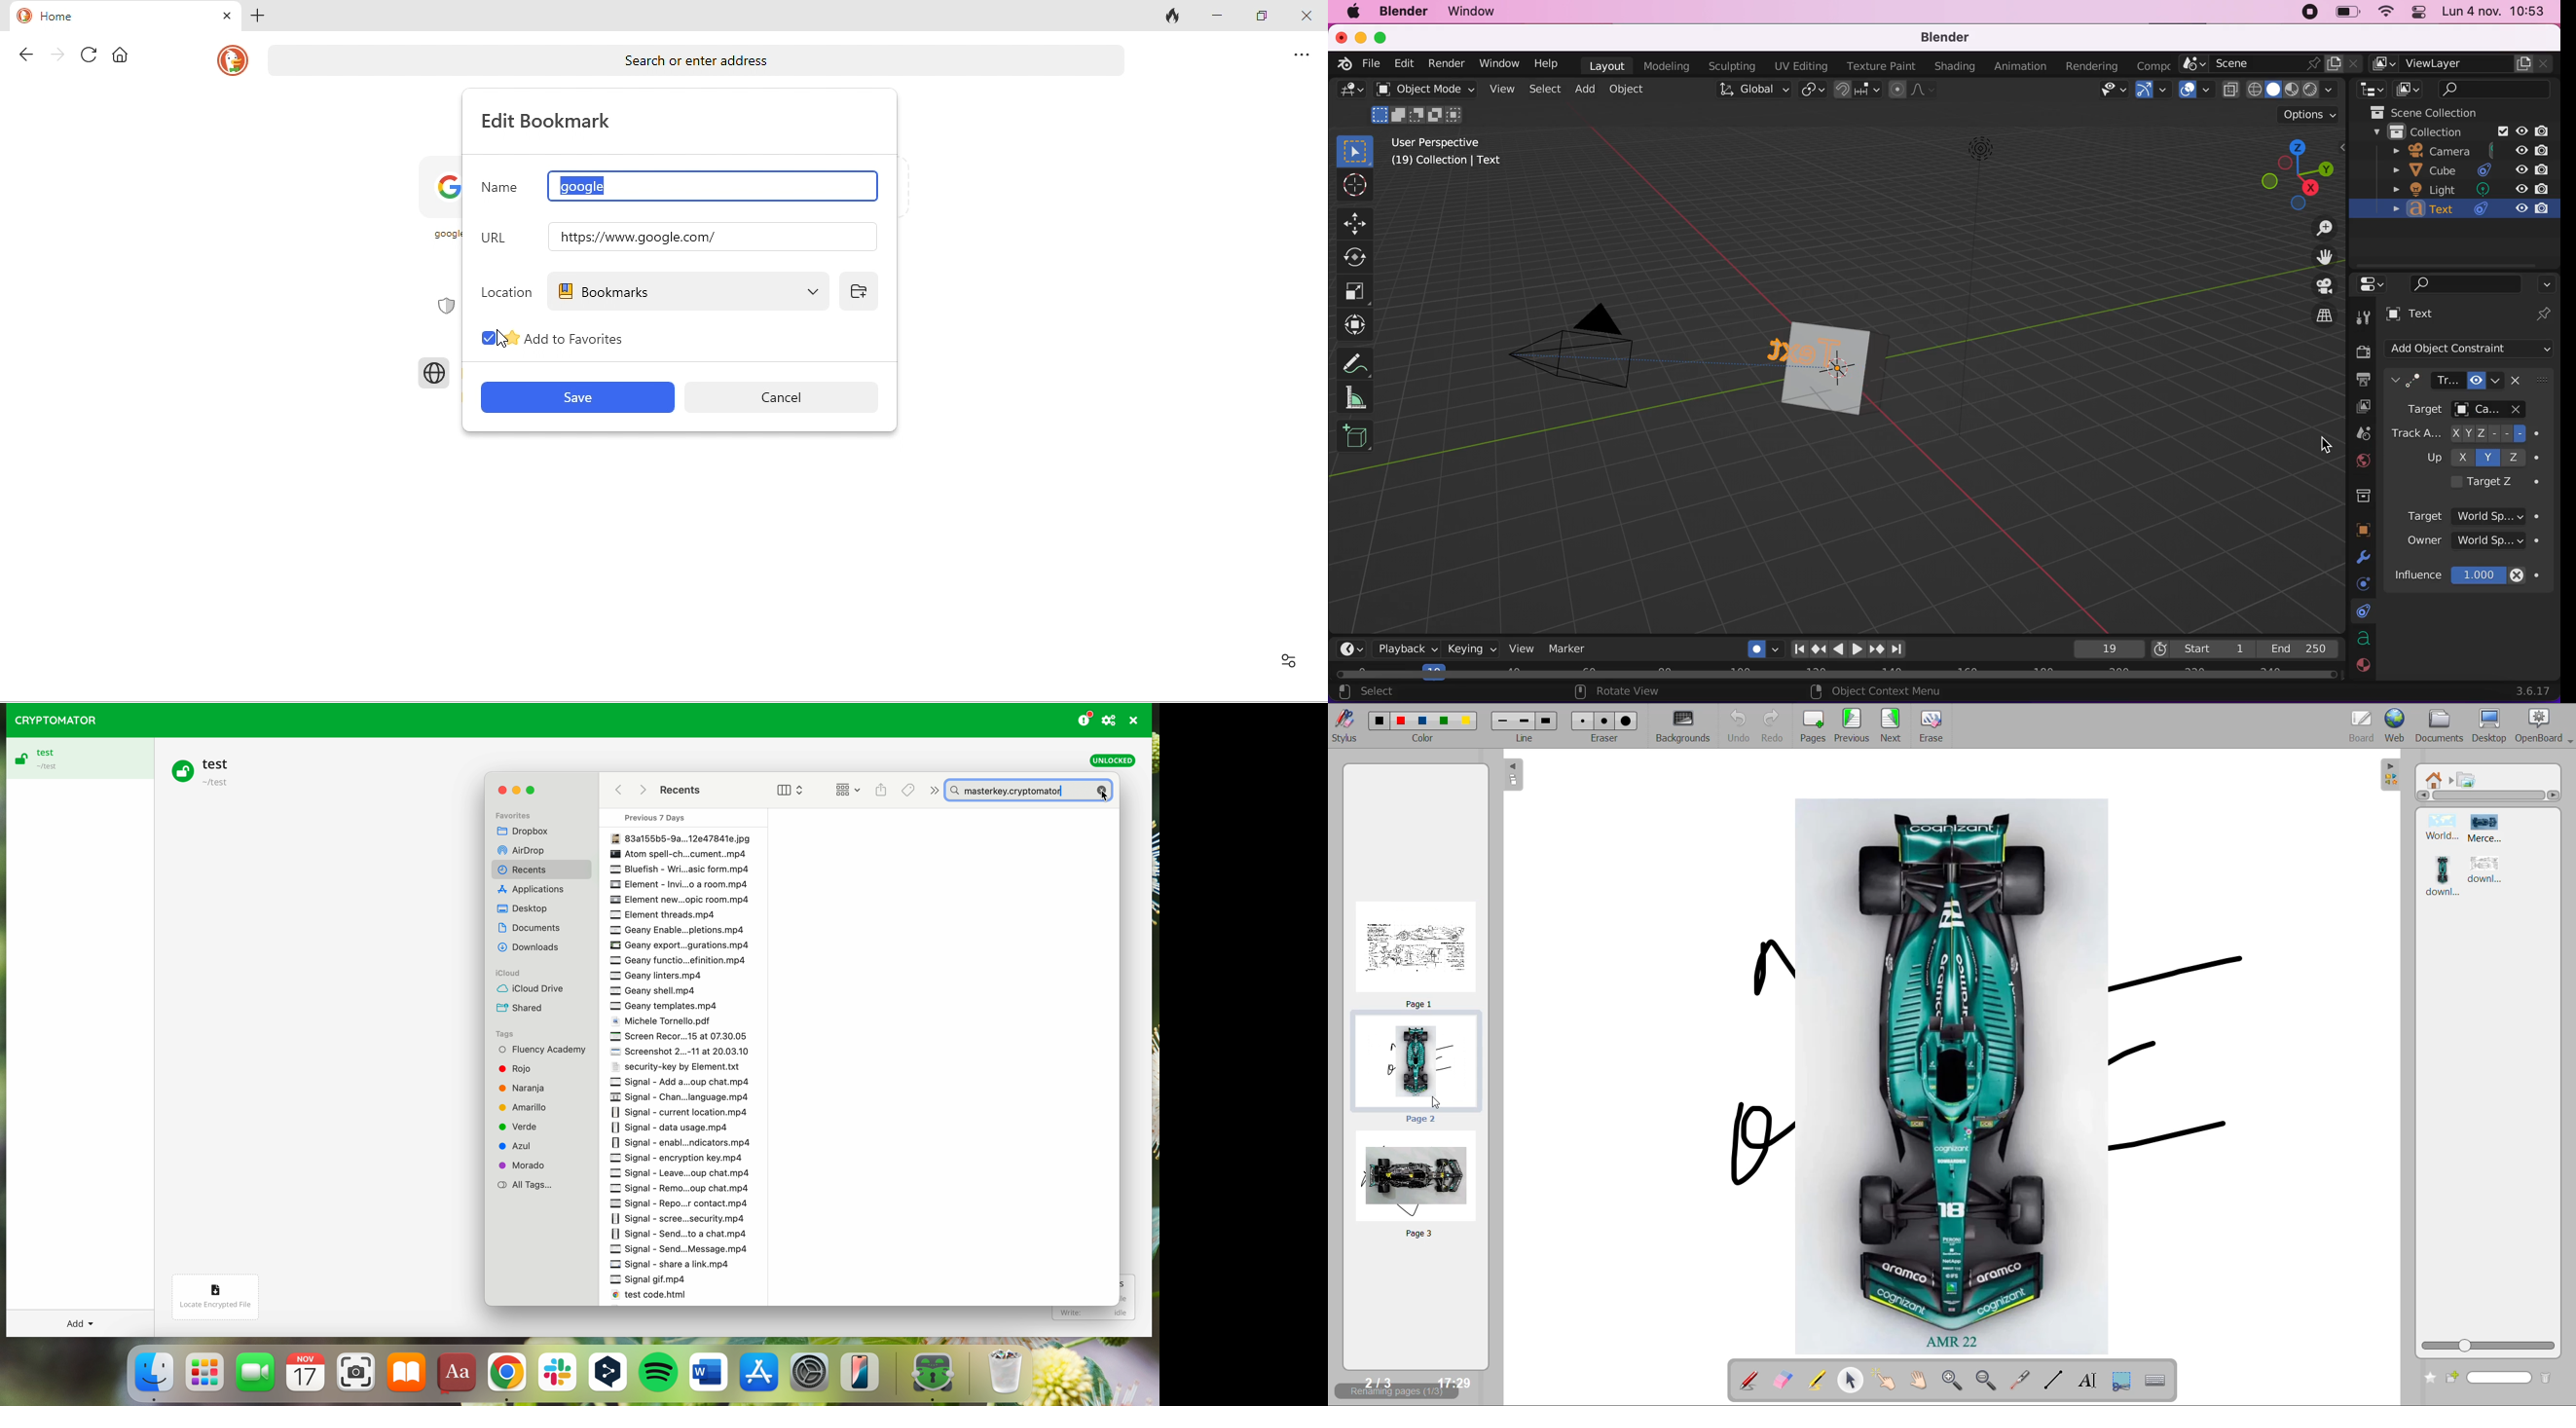 The image size is (2576, 1428). What do you see at coordinates (1301, 58) in the screenshot?
I see `option` at bounding box center [1301, 58].